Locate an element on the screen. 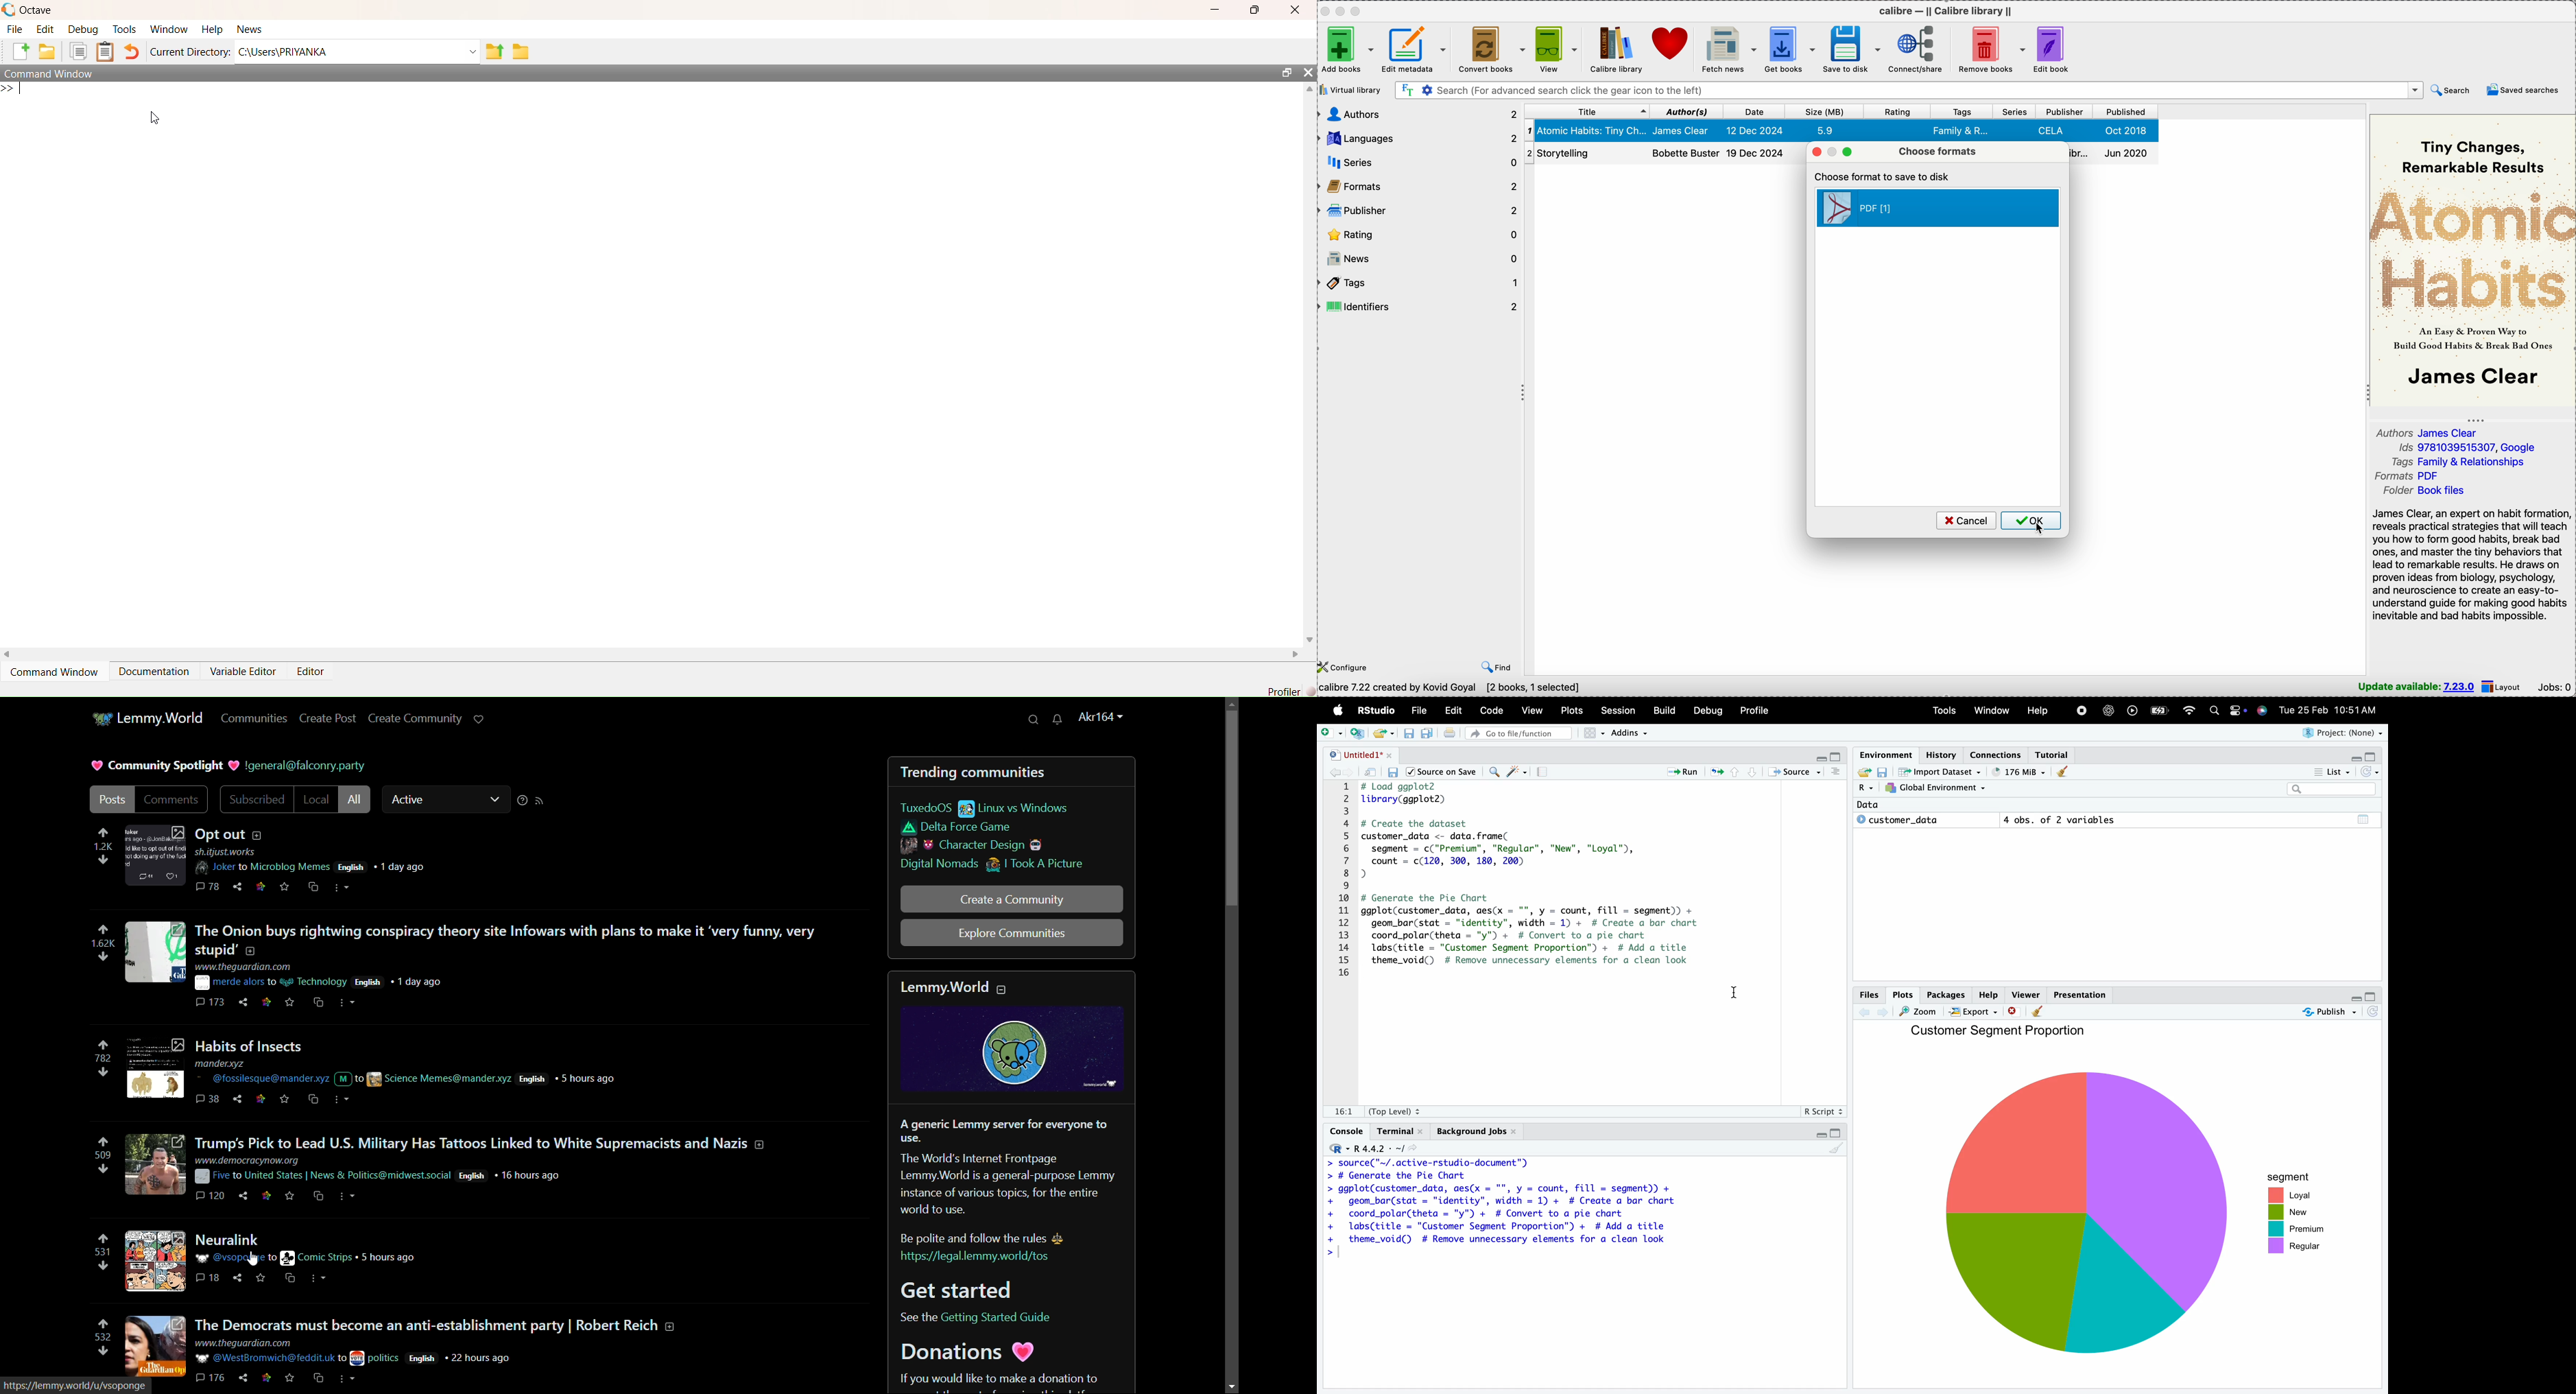 The height and width of the screenshot is (1400, 2576). clear is located at coordinates (1837, 1151).